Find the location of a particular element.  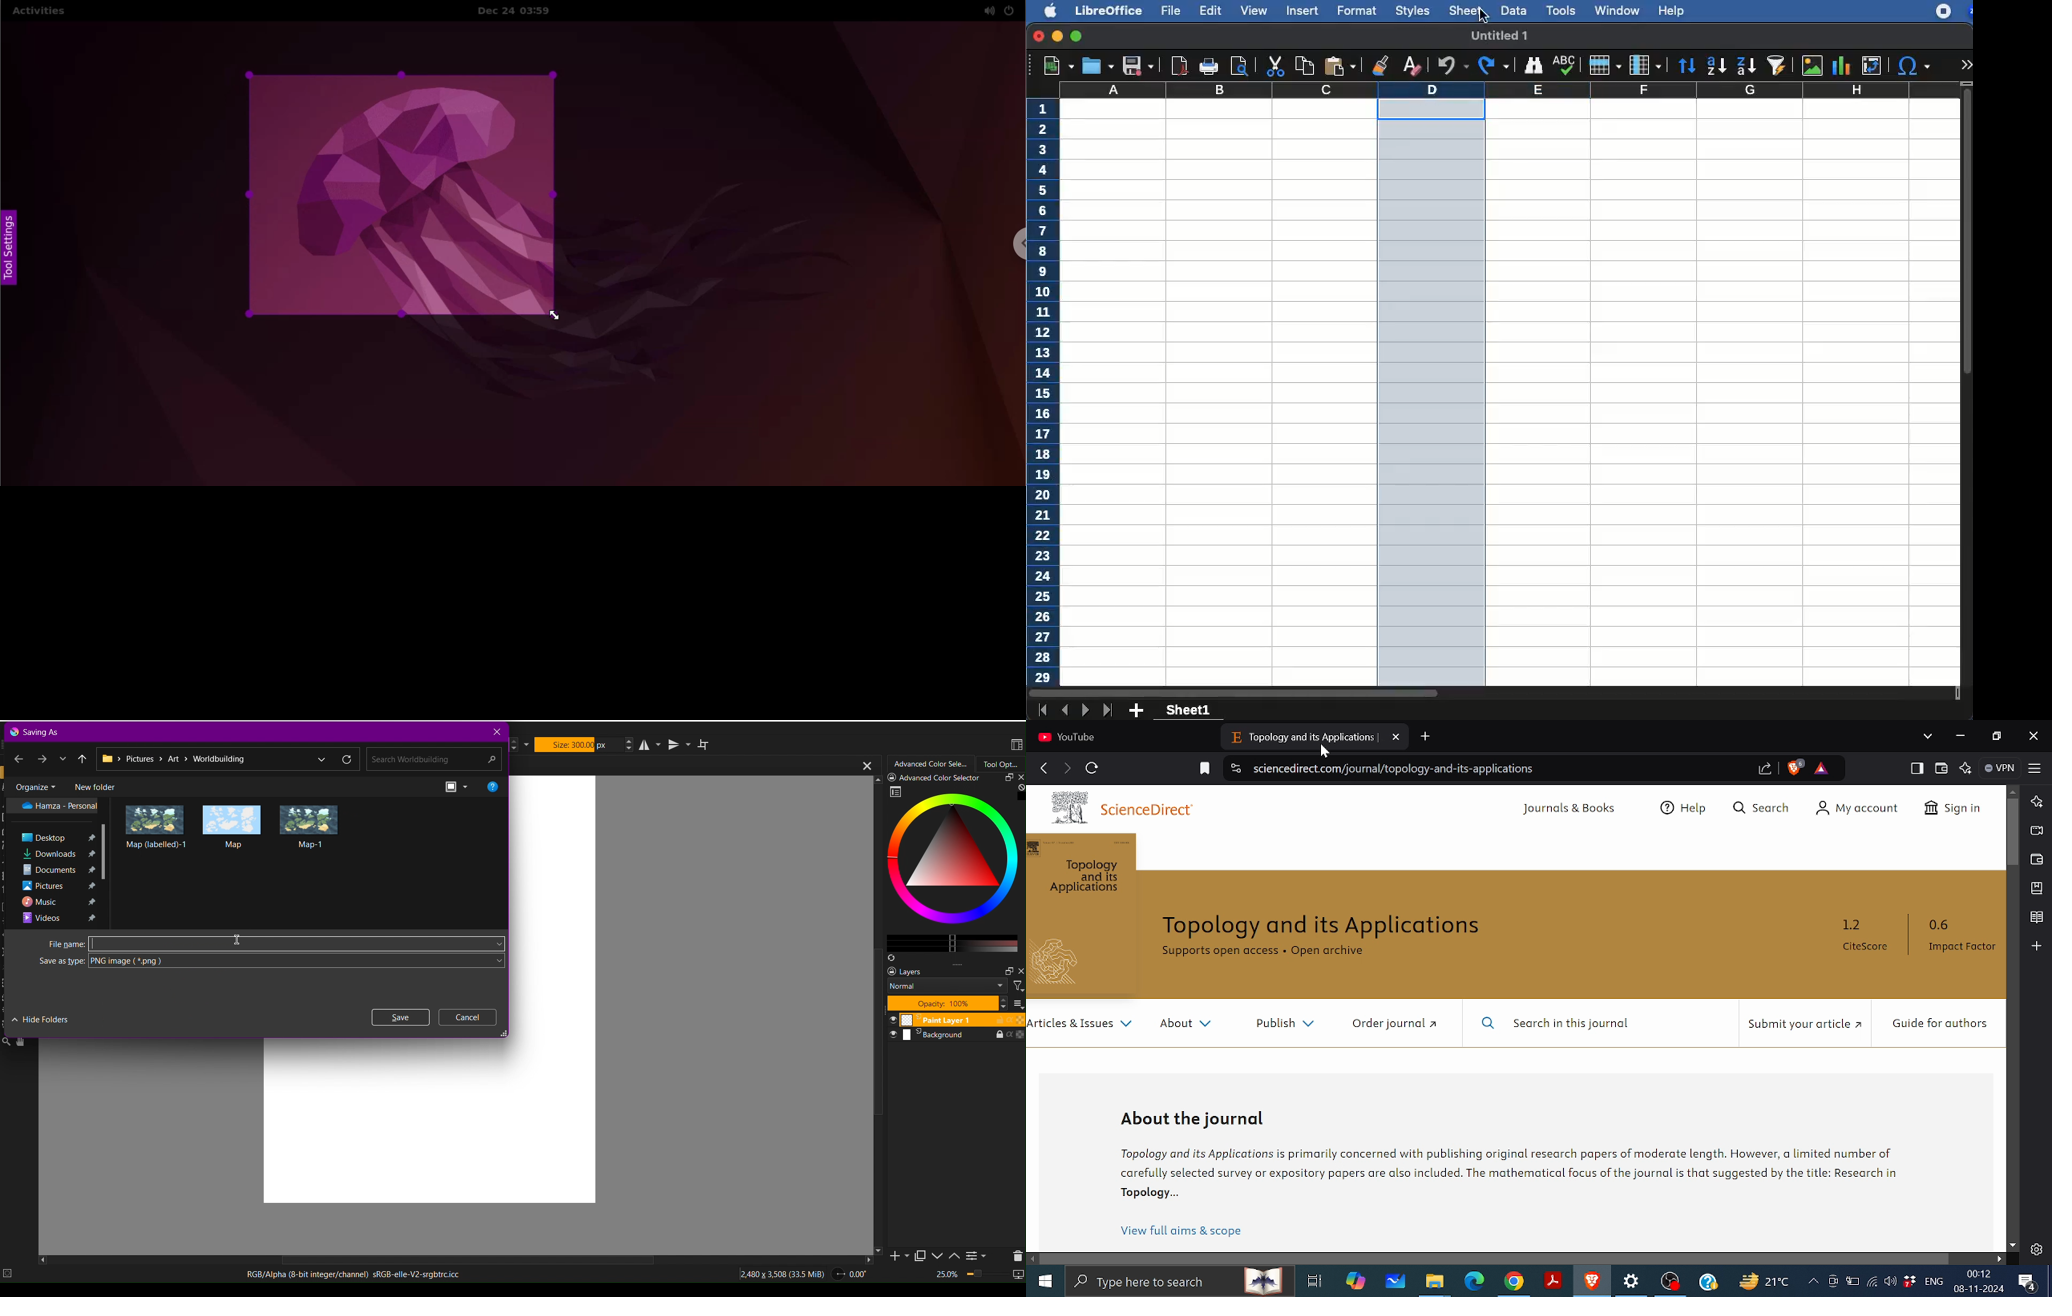

redo is located at coordinates (1494, 66).